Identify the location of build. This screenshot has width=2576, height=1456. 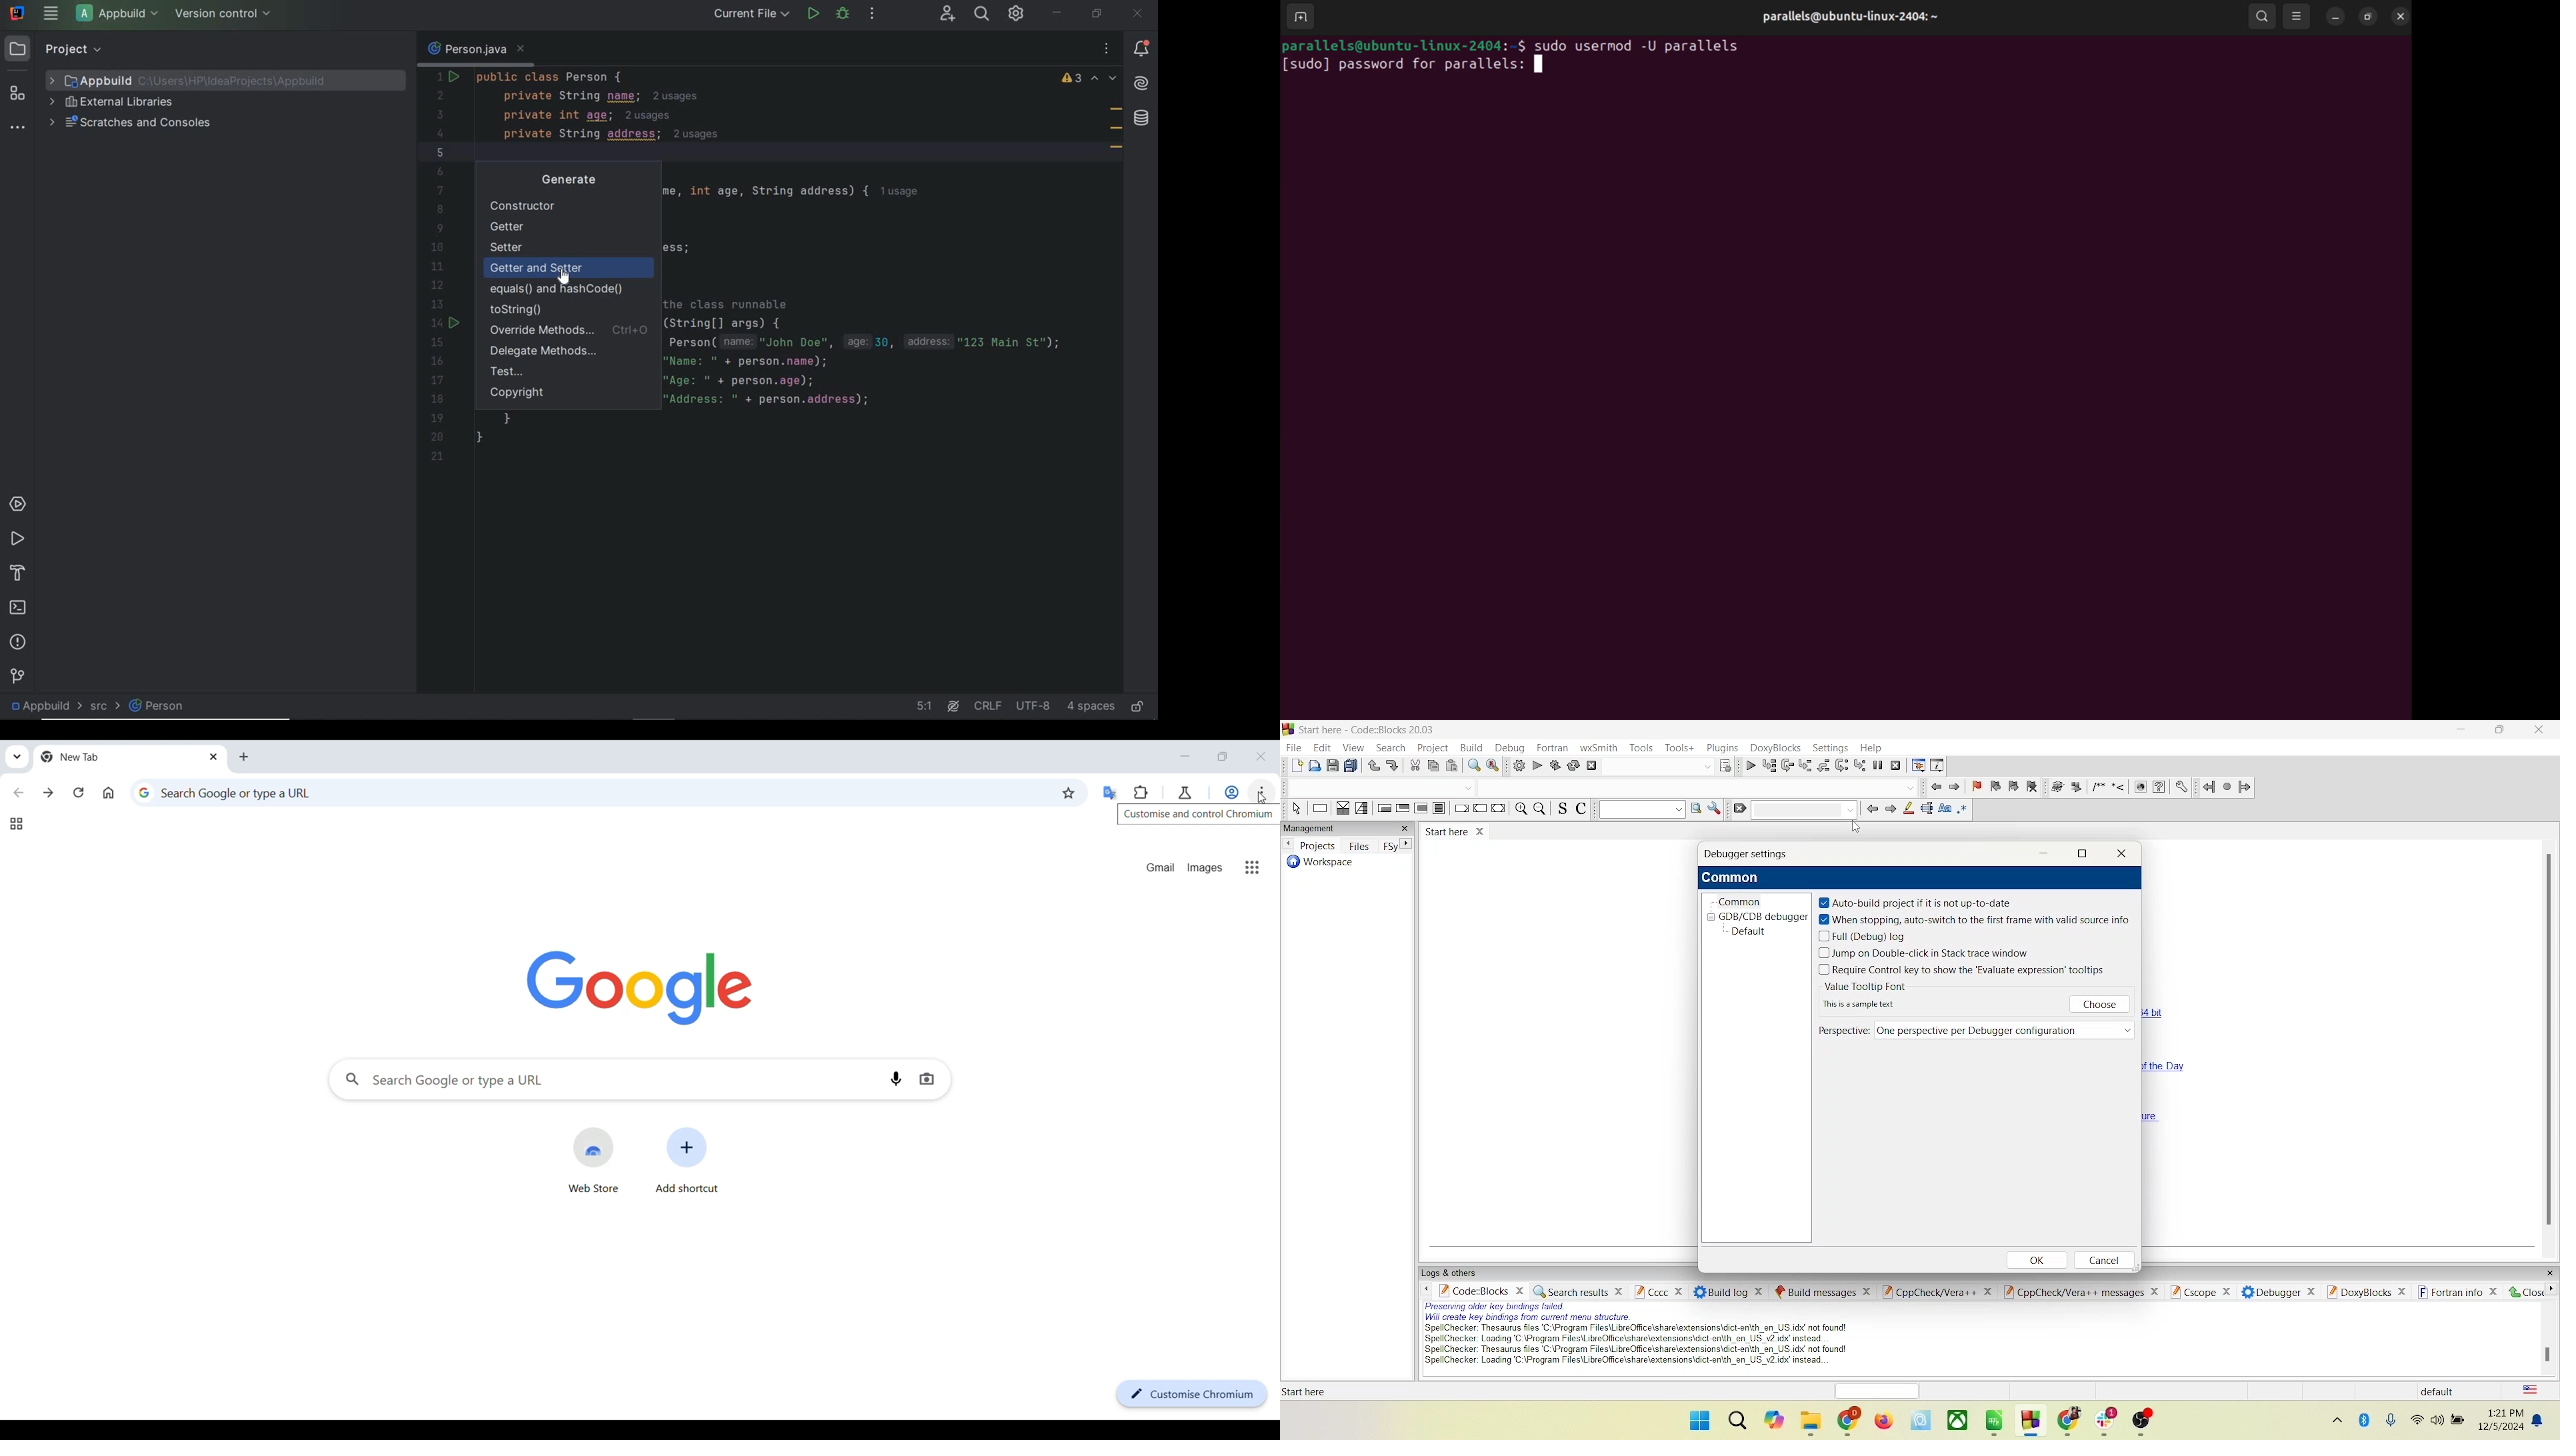
(1520, 766).